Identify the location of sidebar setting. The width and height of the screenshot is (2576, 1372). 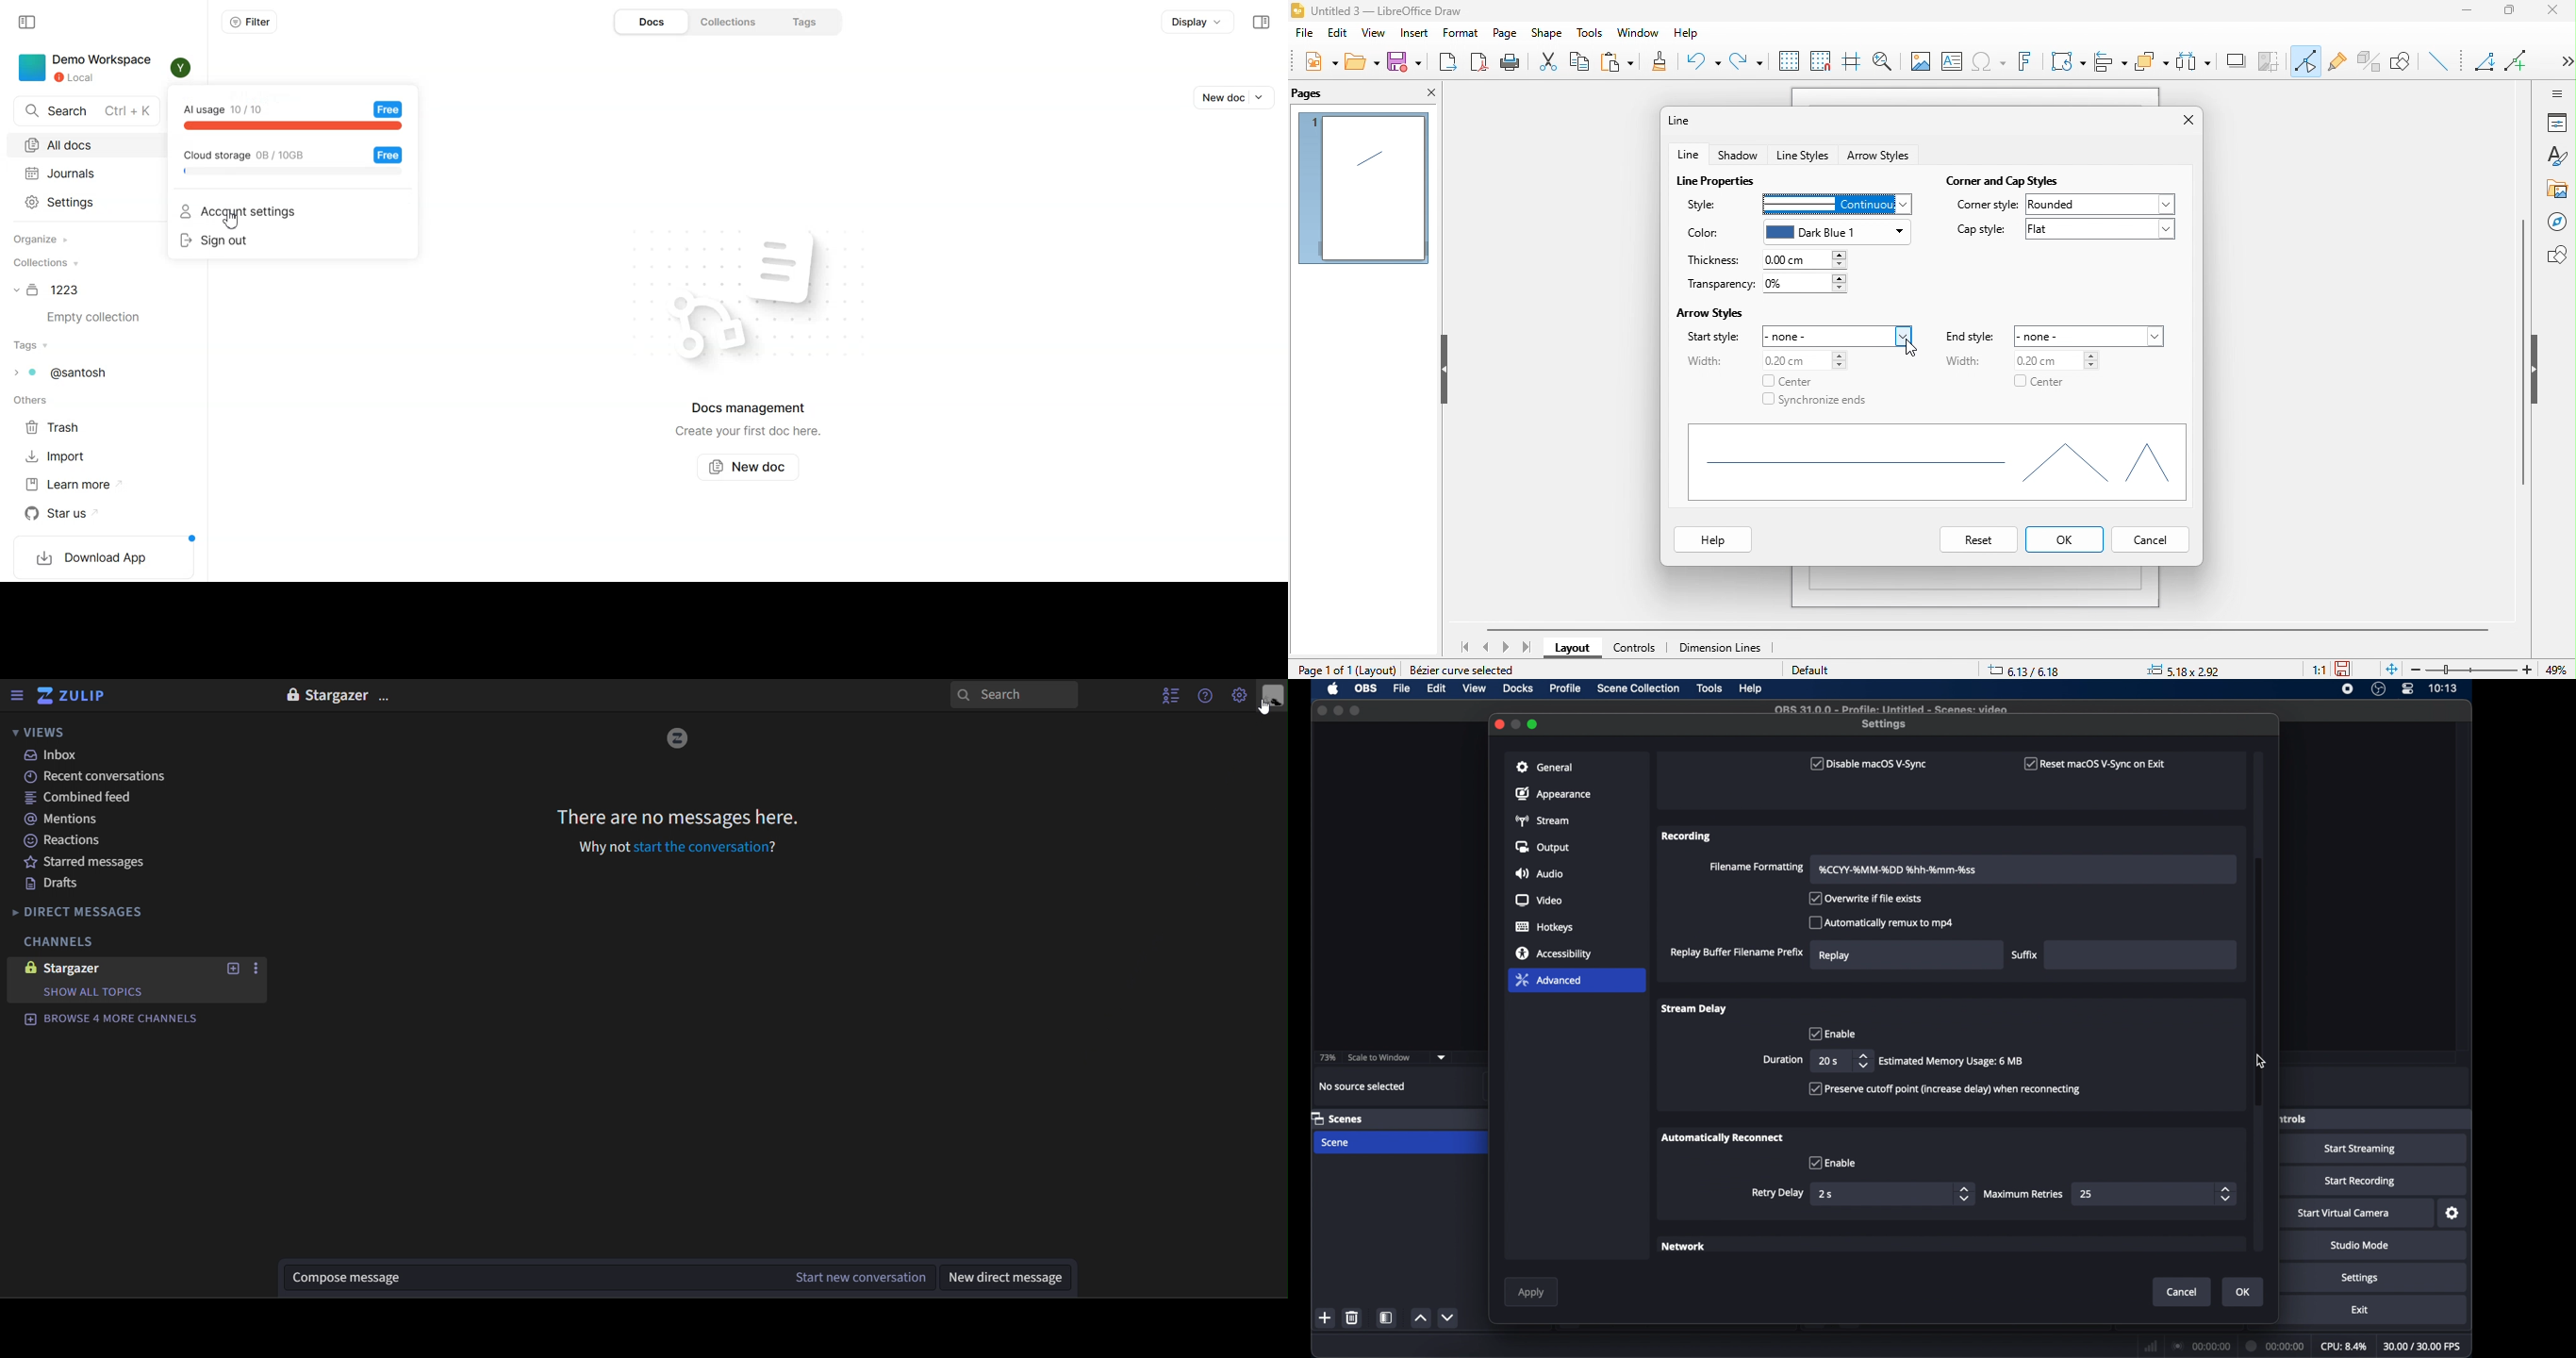
(2557, 92).